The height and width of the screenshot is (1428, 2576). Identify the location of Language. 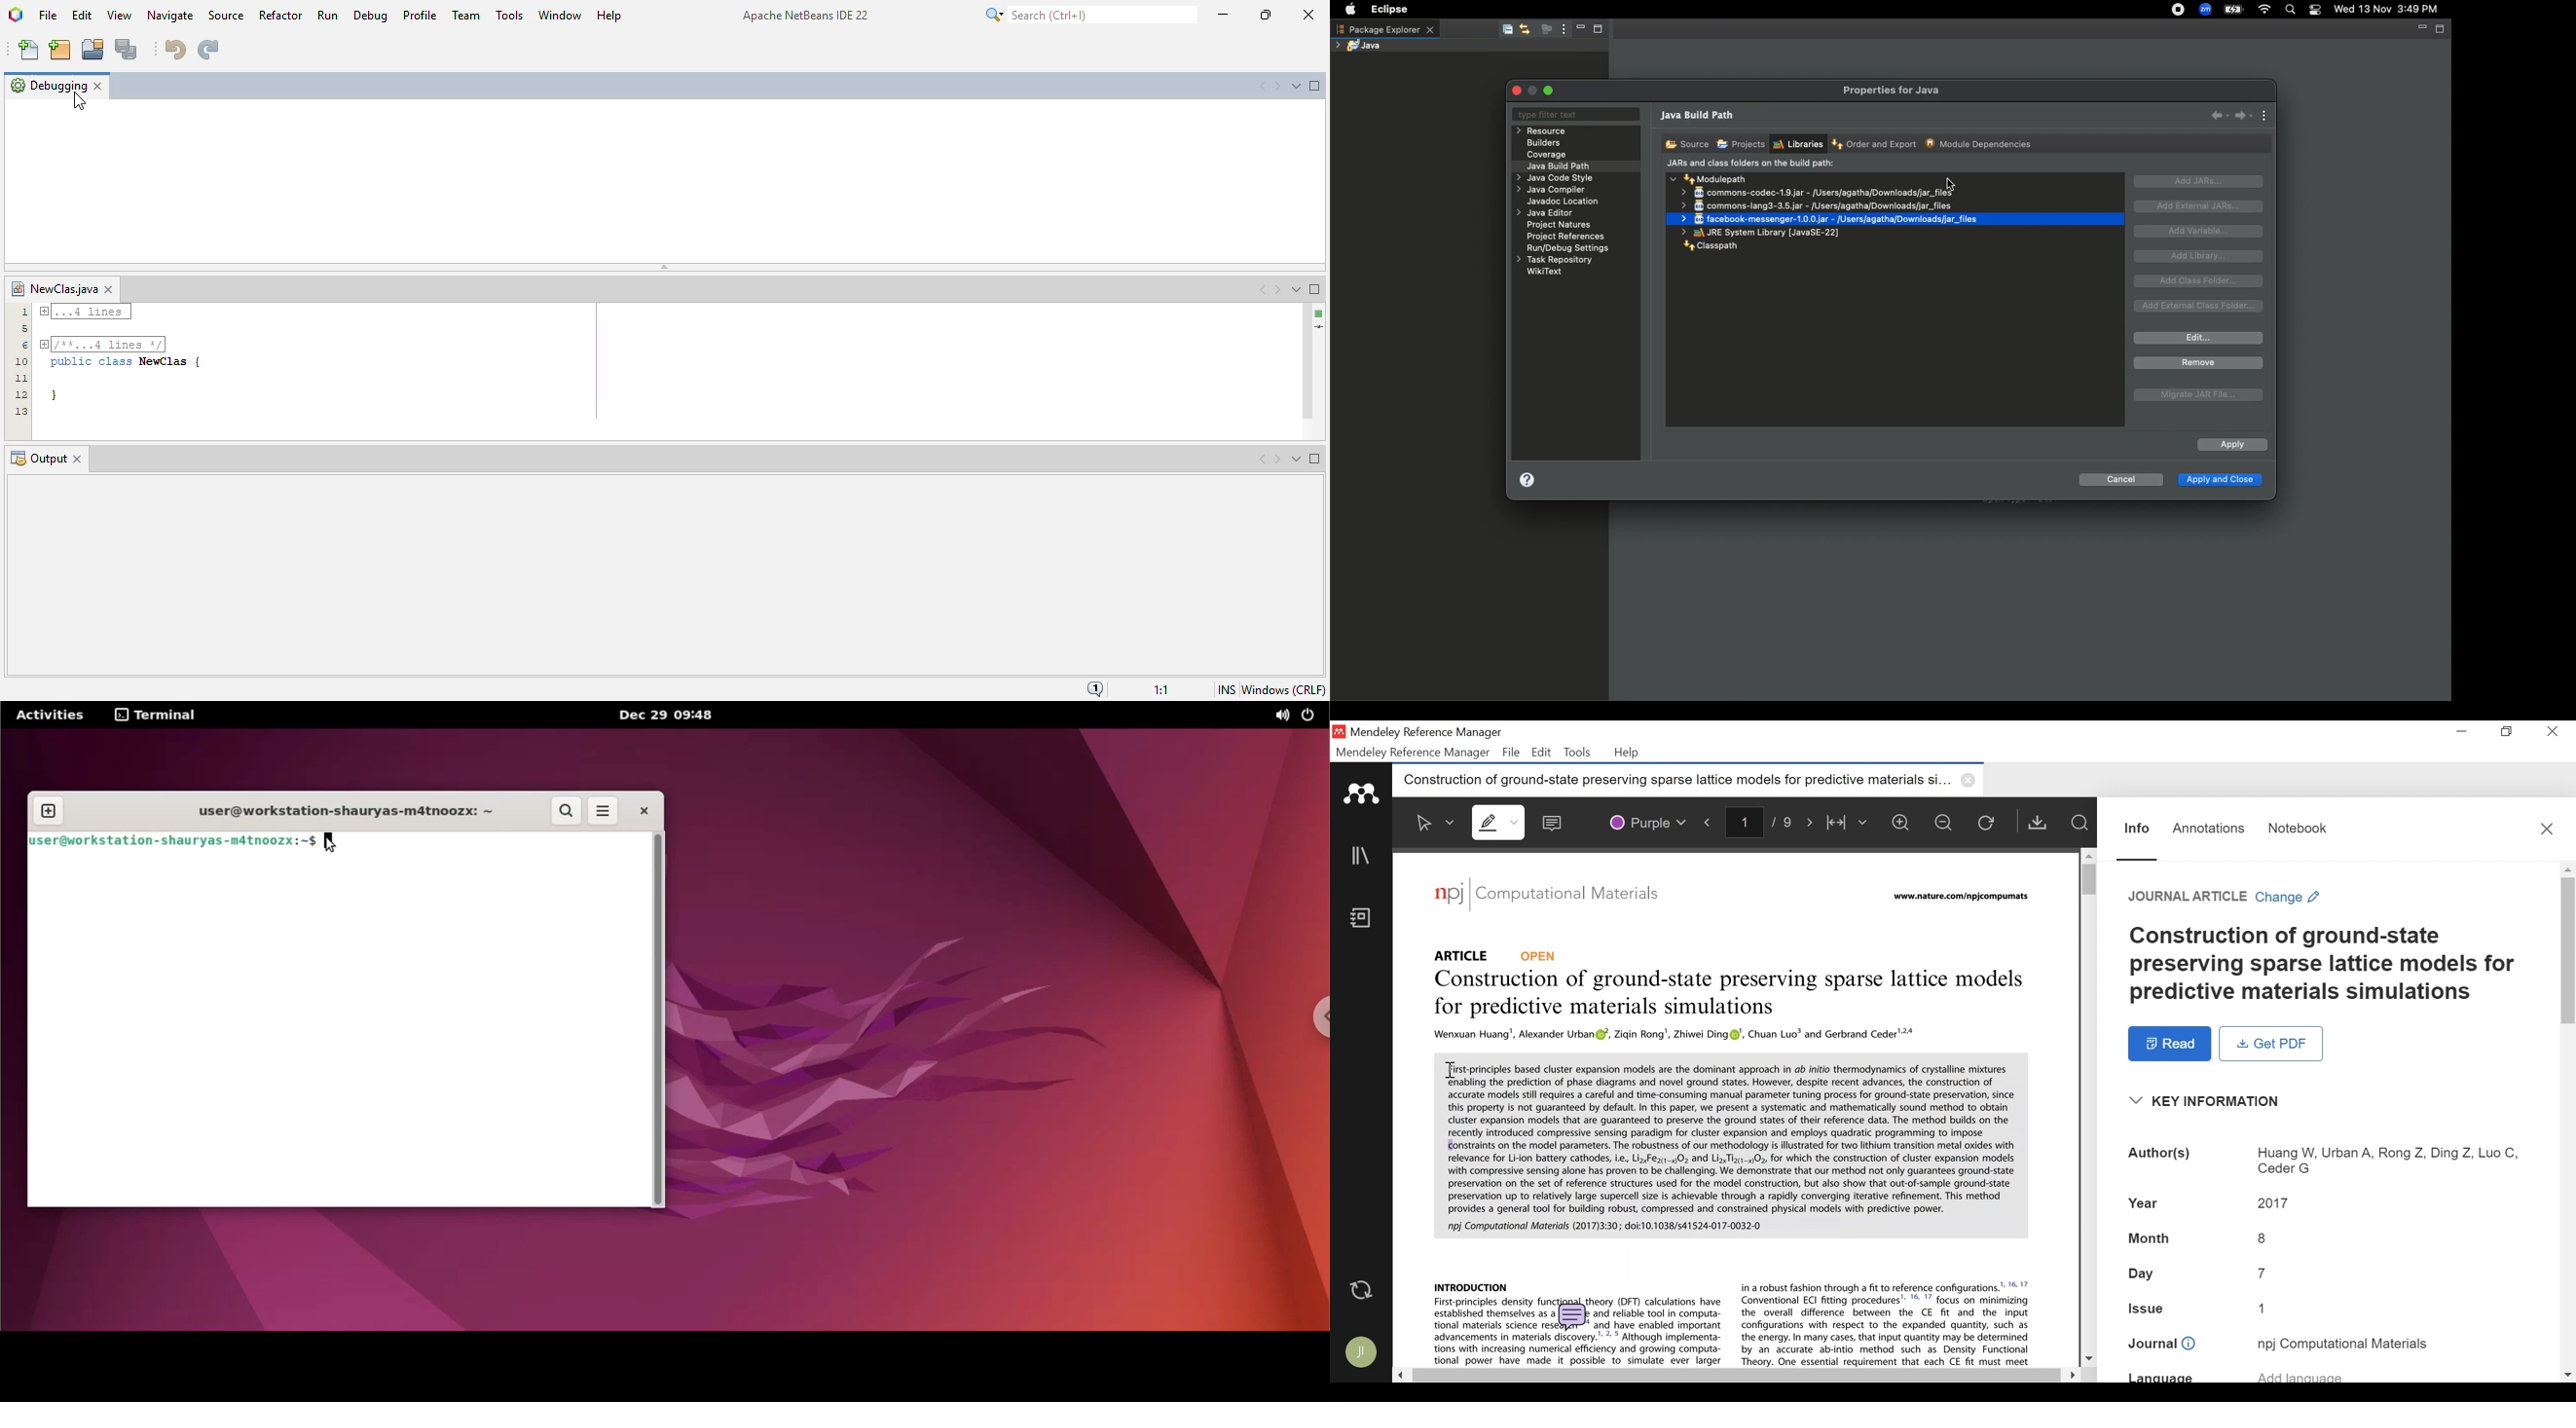
(2300, 1374).